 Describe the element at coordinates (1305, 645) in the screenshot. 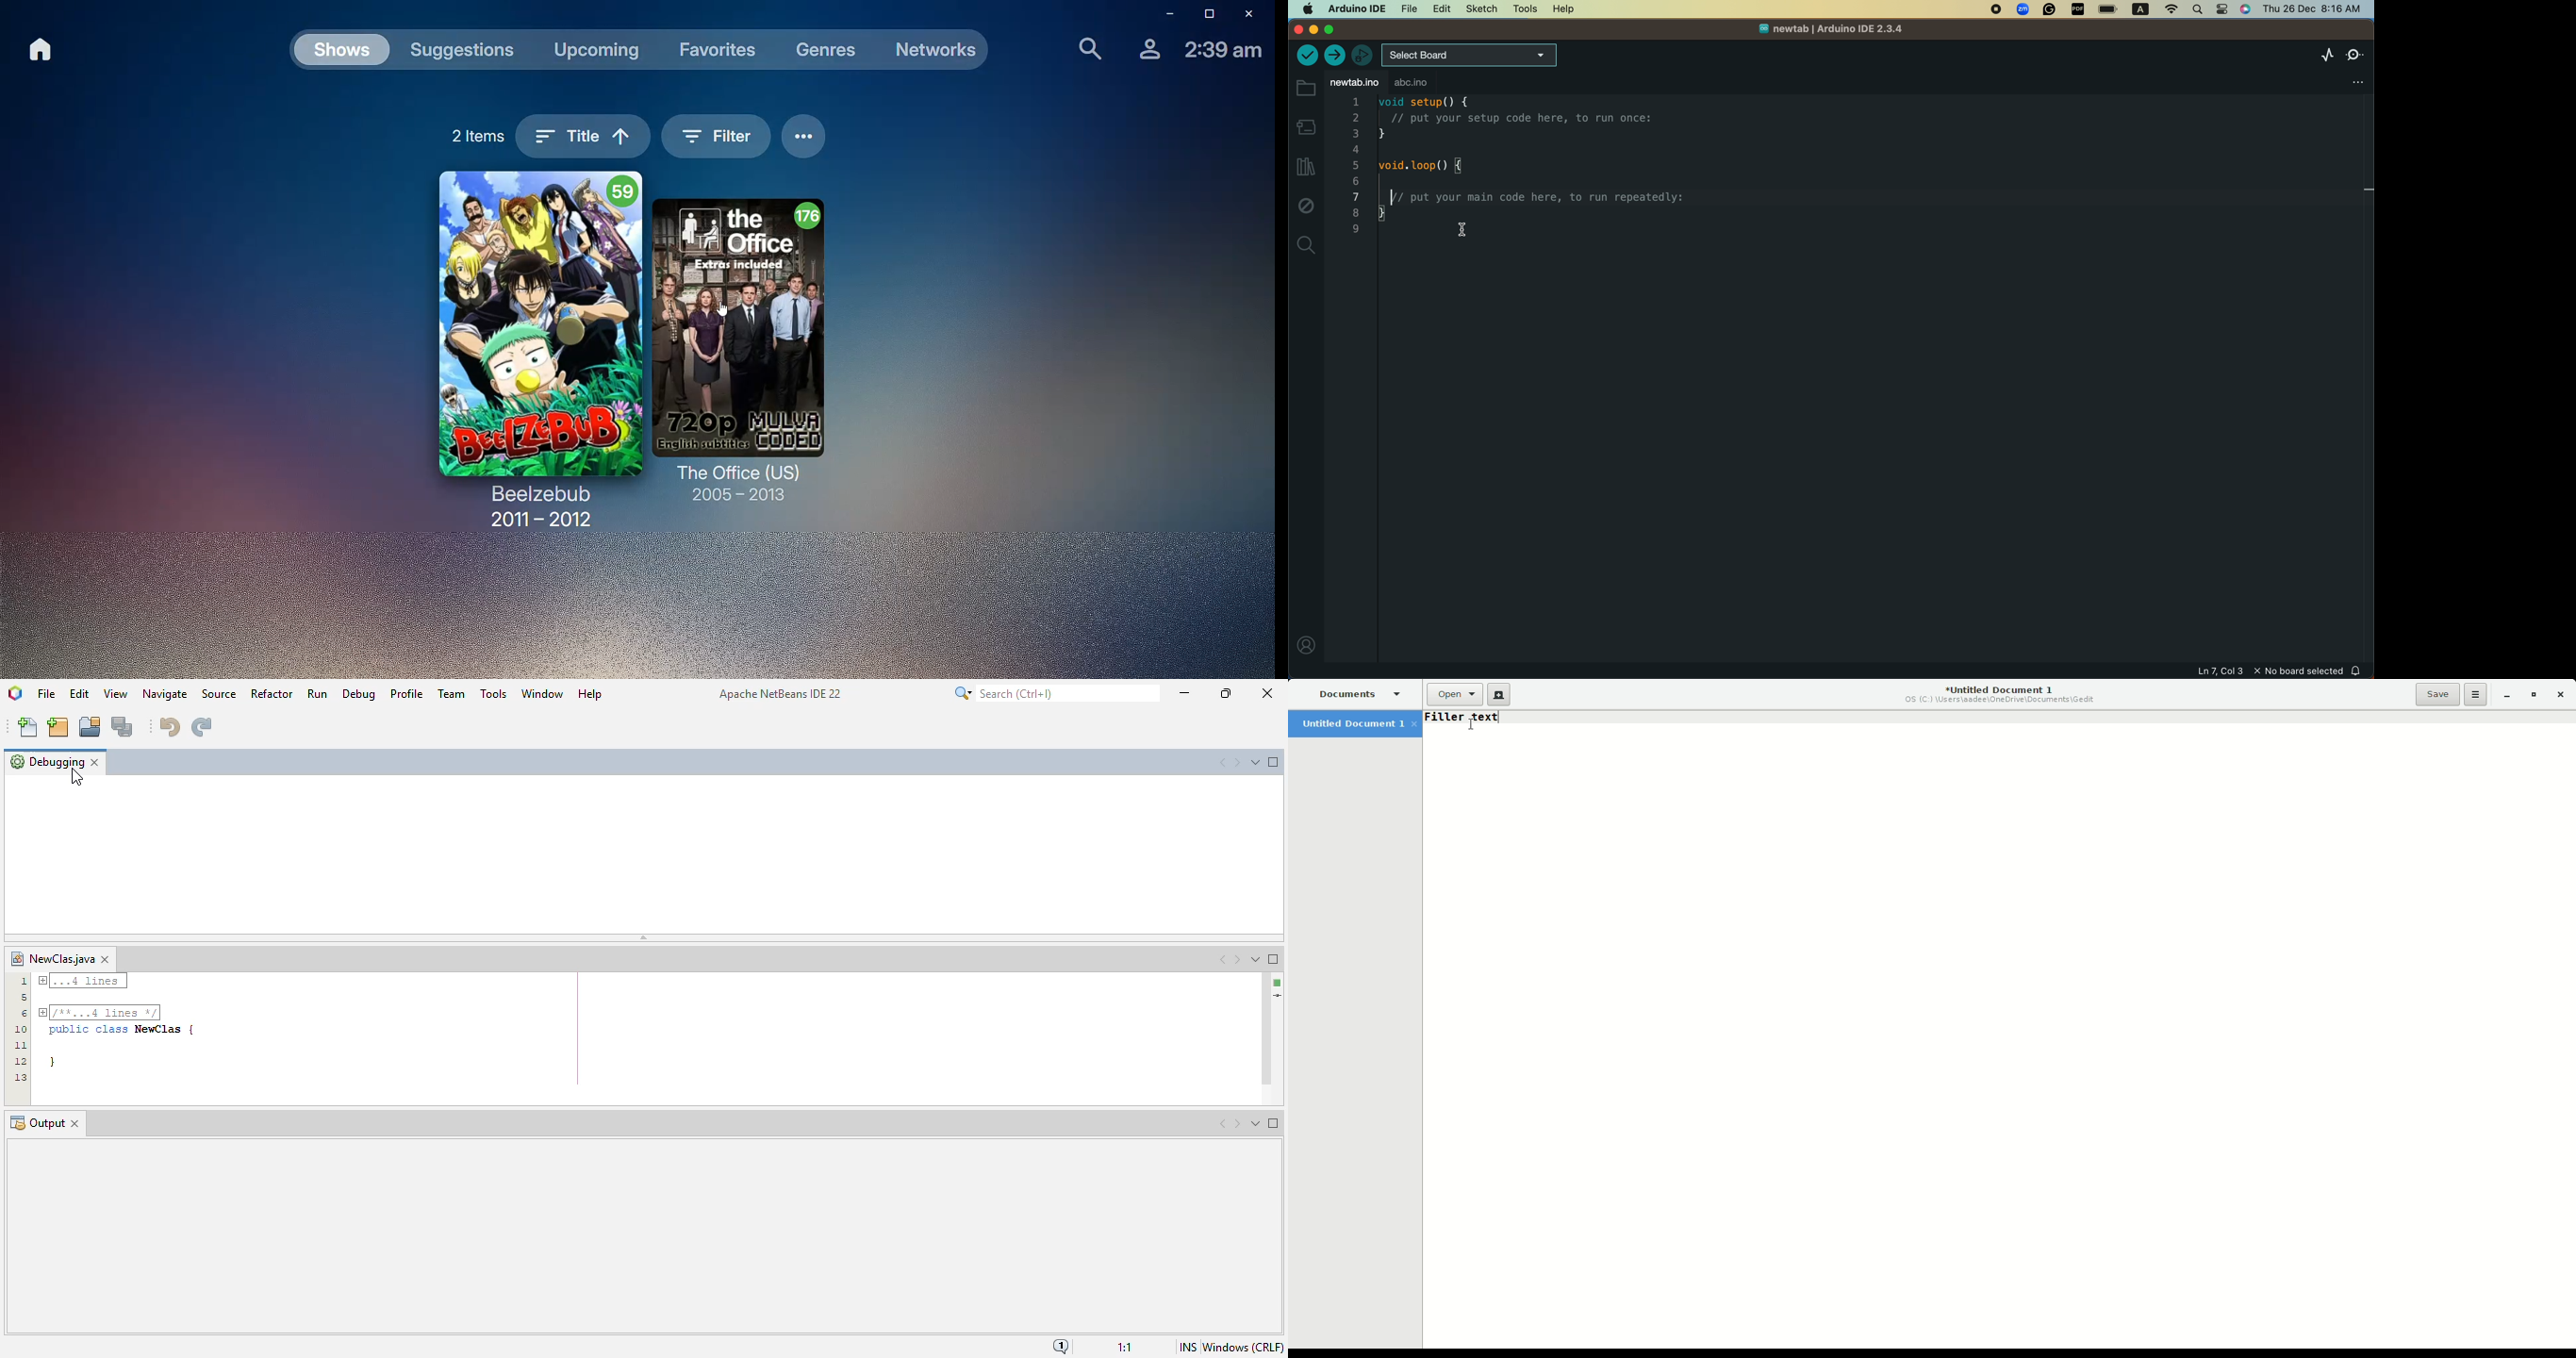

I see `profile` at that location.